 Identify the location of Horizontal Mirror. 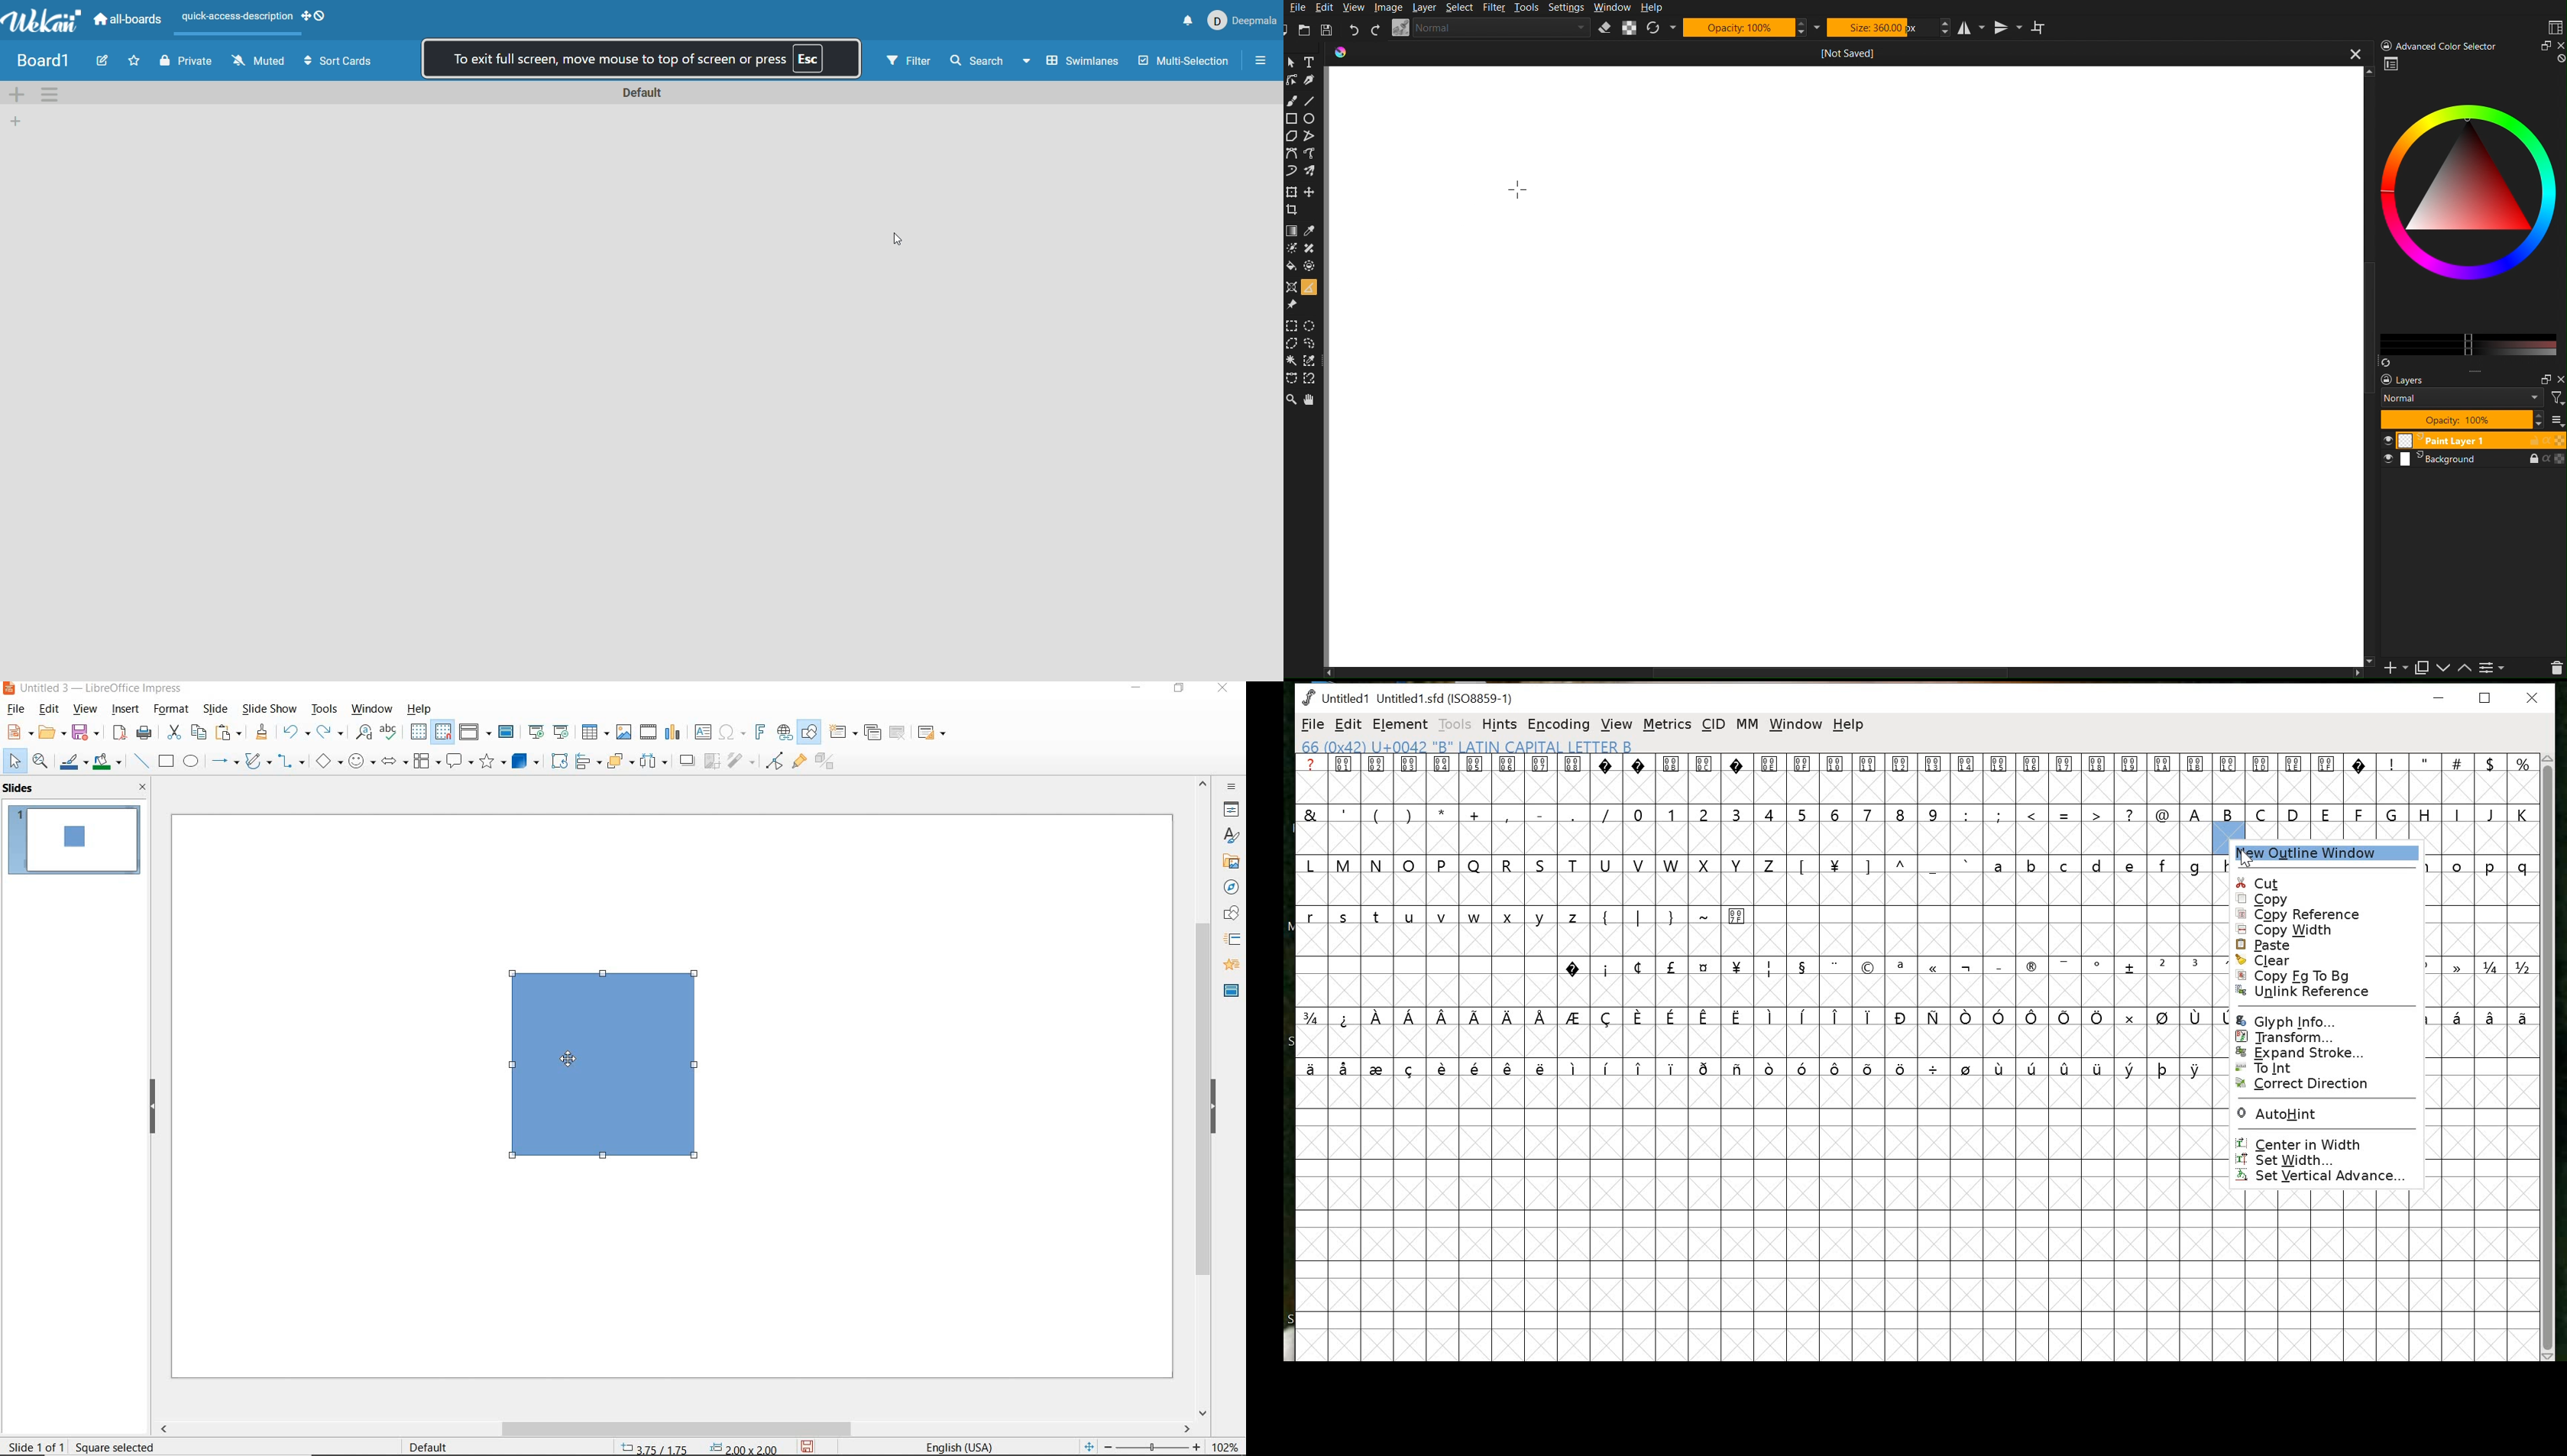
(1967, 27).